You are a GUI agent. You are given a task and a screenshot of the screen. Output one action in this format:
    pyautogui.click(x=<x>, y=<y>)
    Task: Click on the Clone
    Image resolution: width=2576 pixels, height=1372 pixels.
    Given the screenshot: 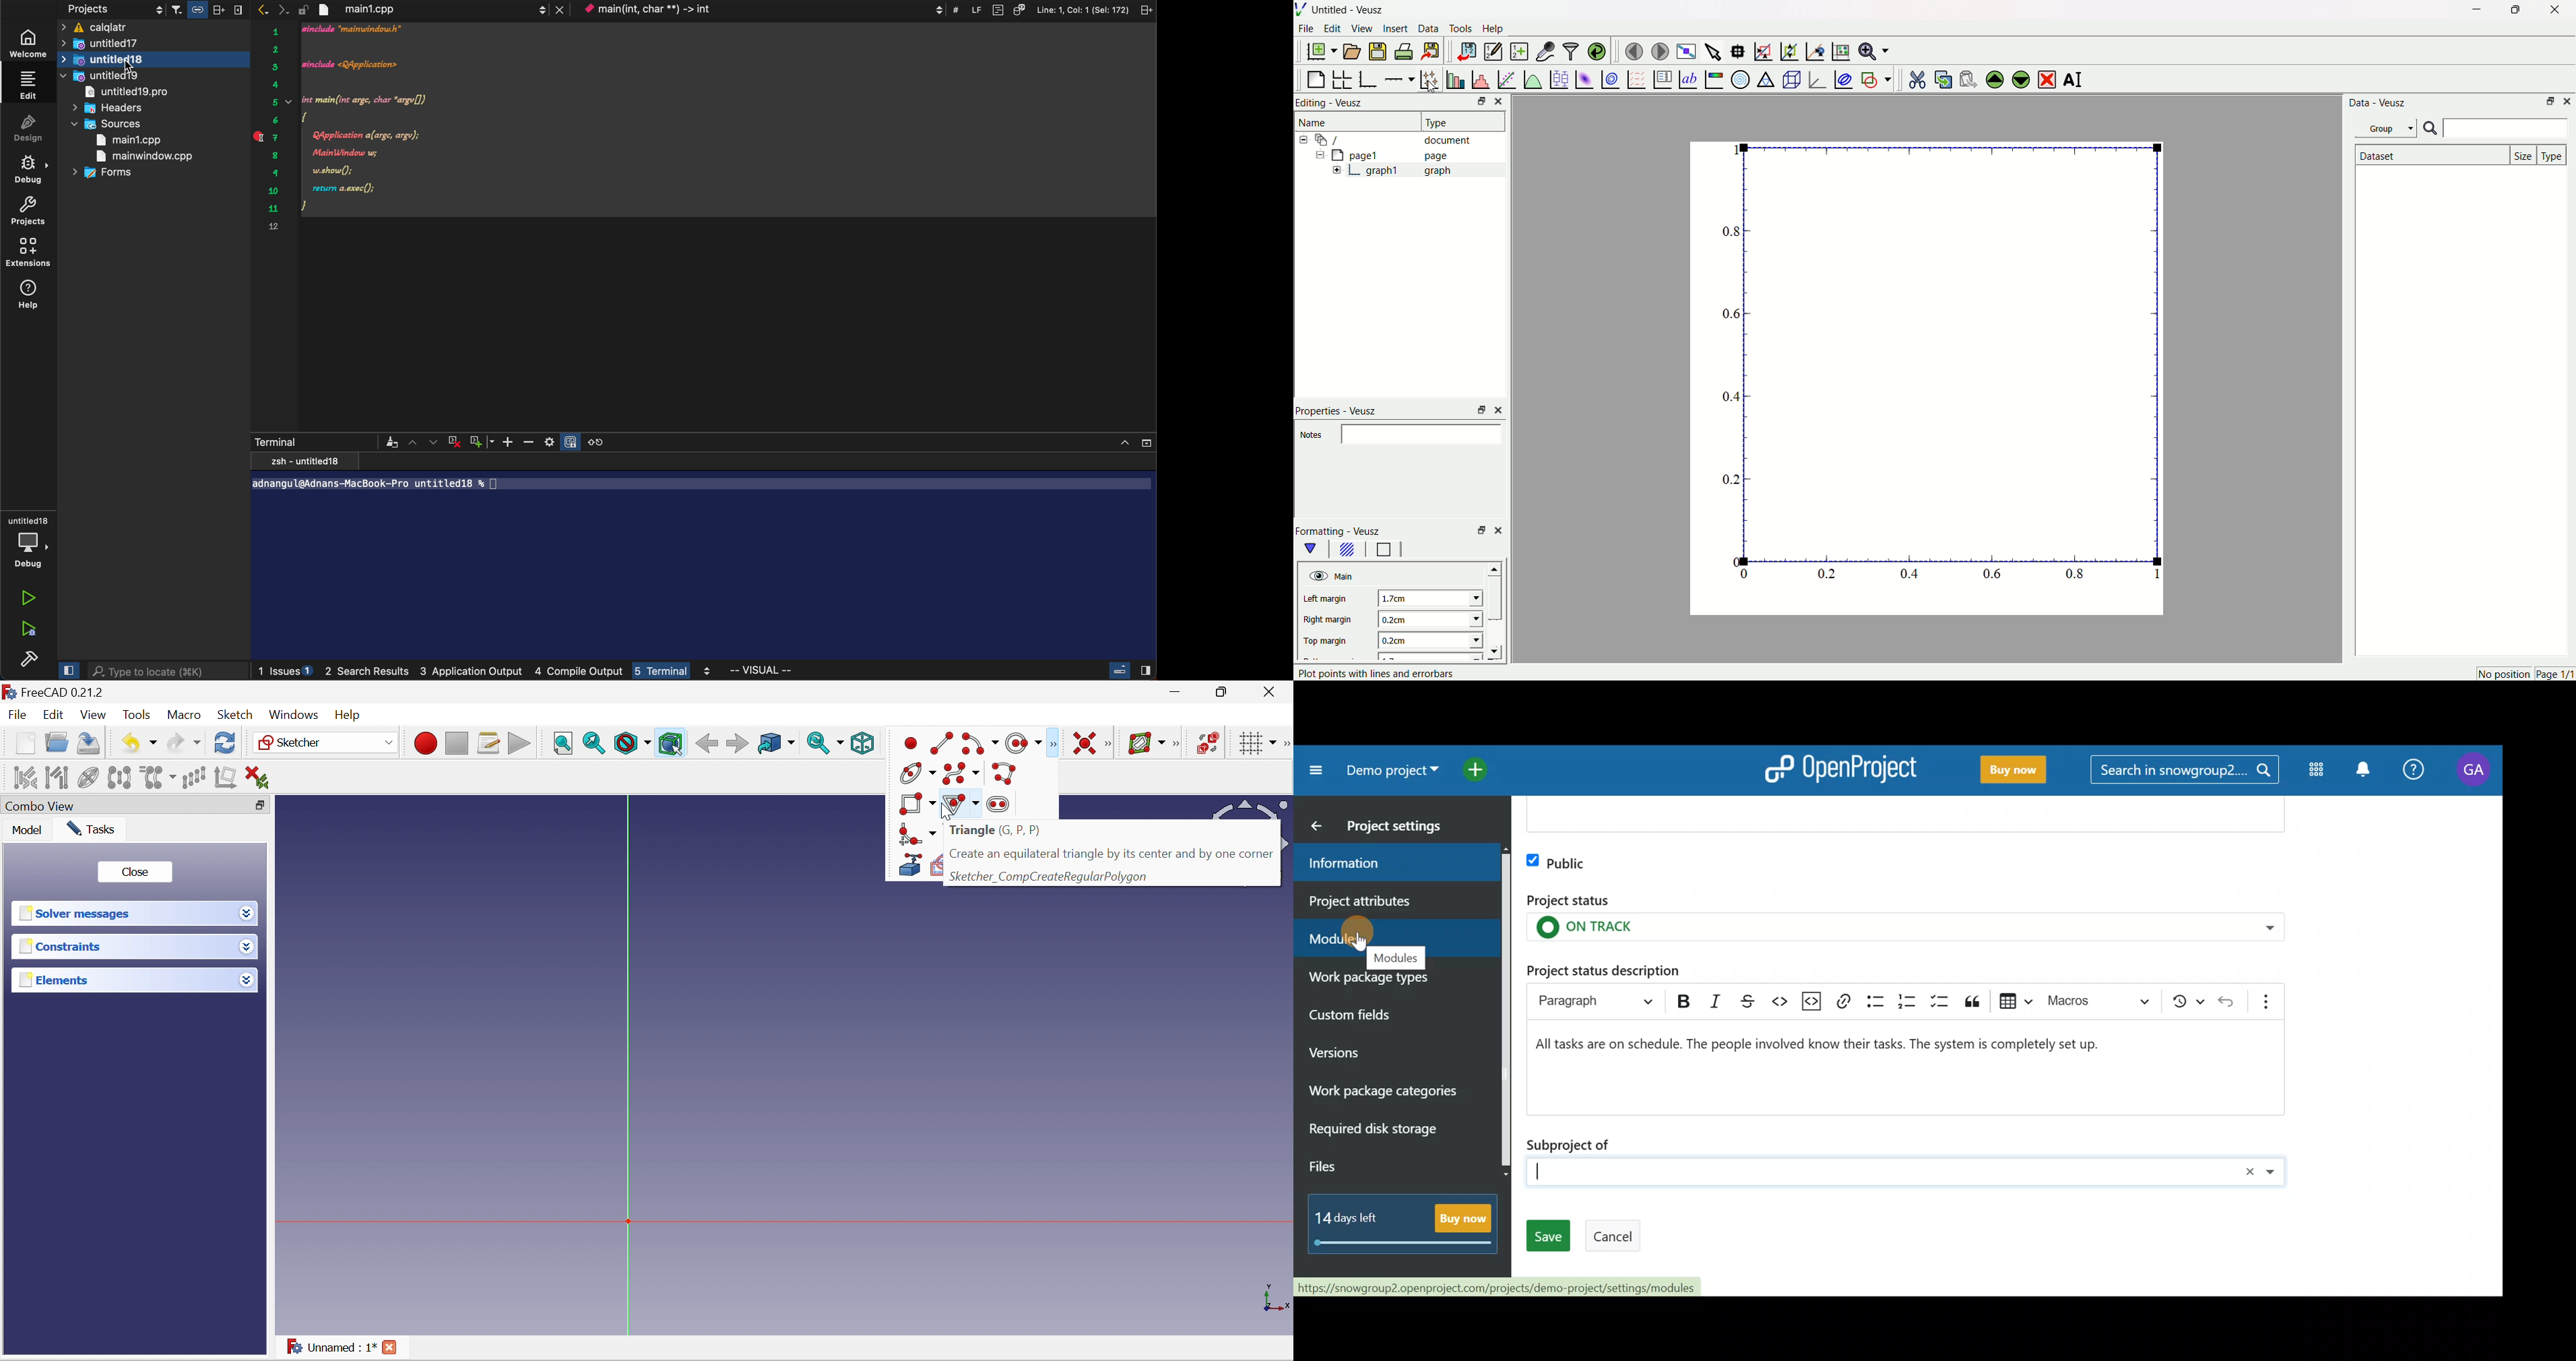 What is the action you would take?
    pyautogui.click(x=158, y=779)
    